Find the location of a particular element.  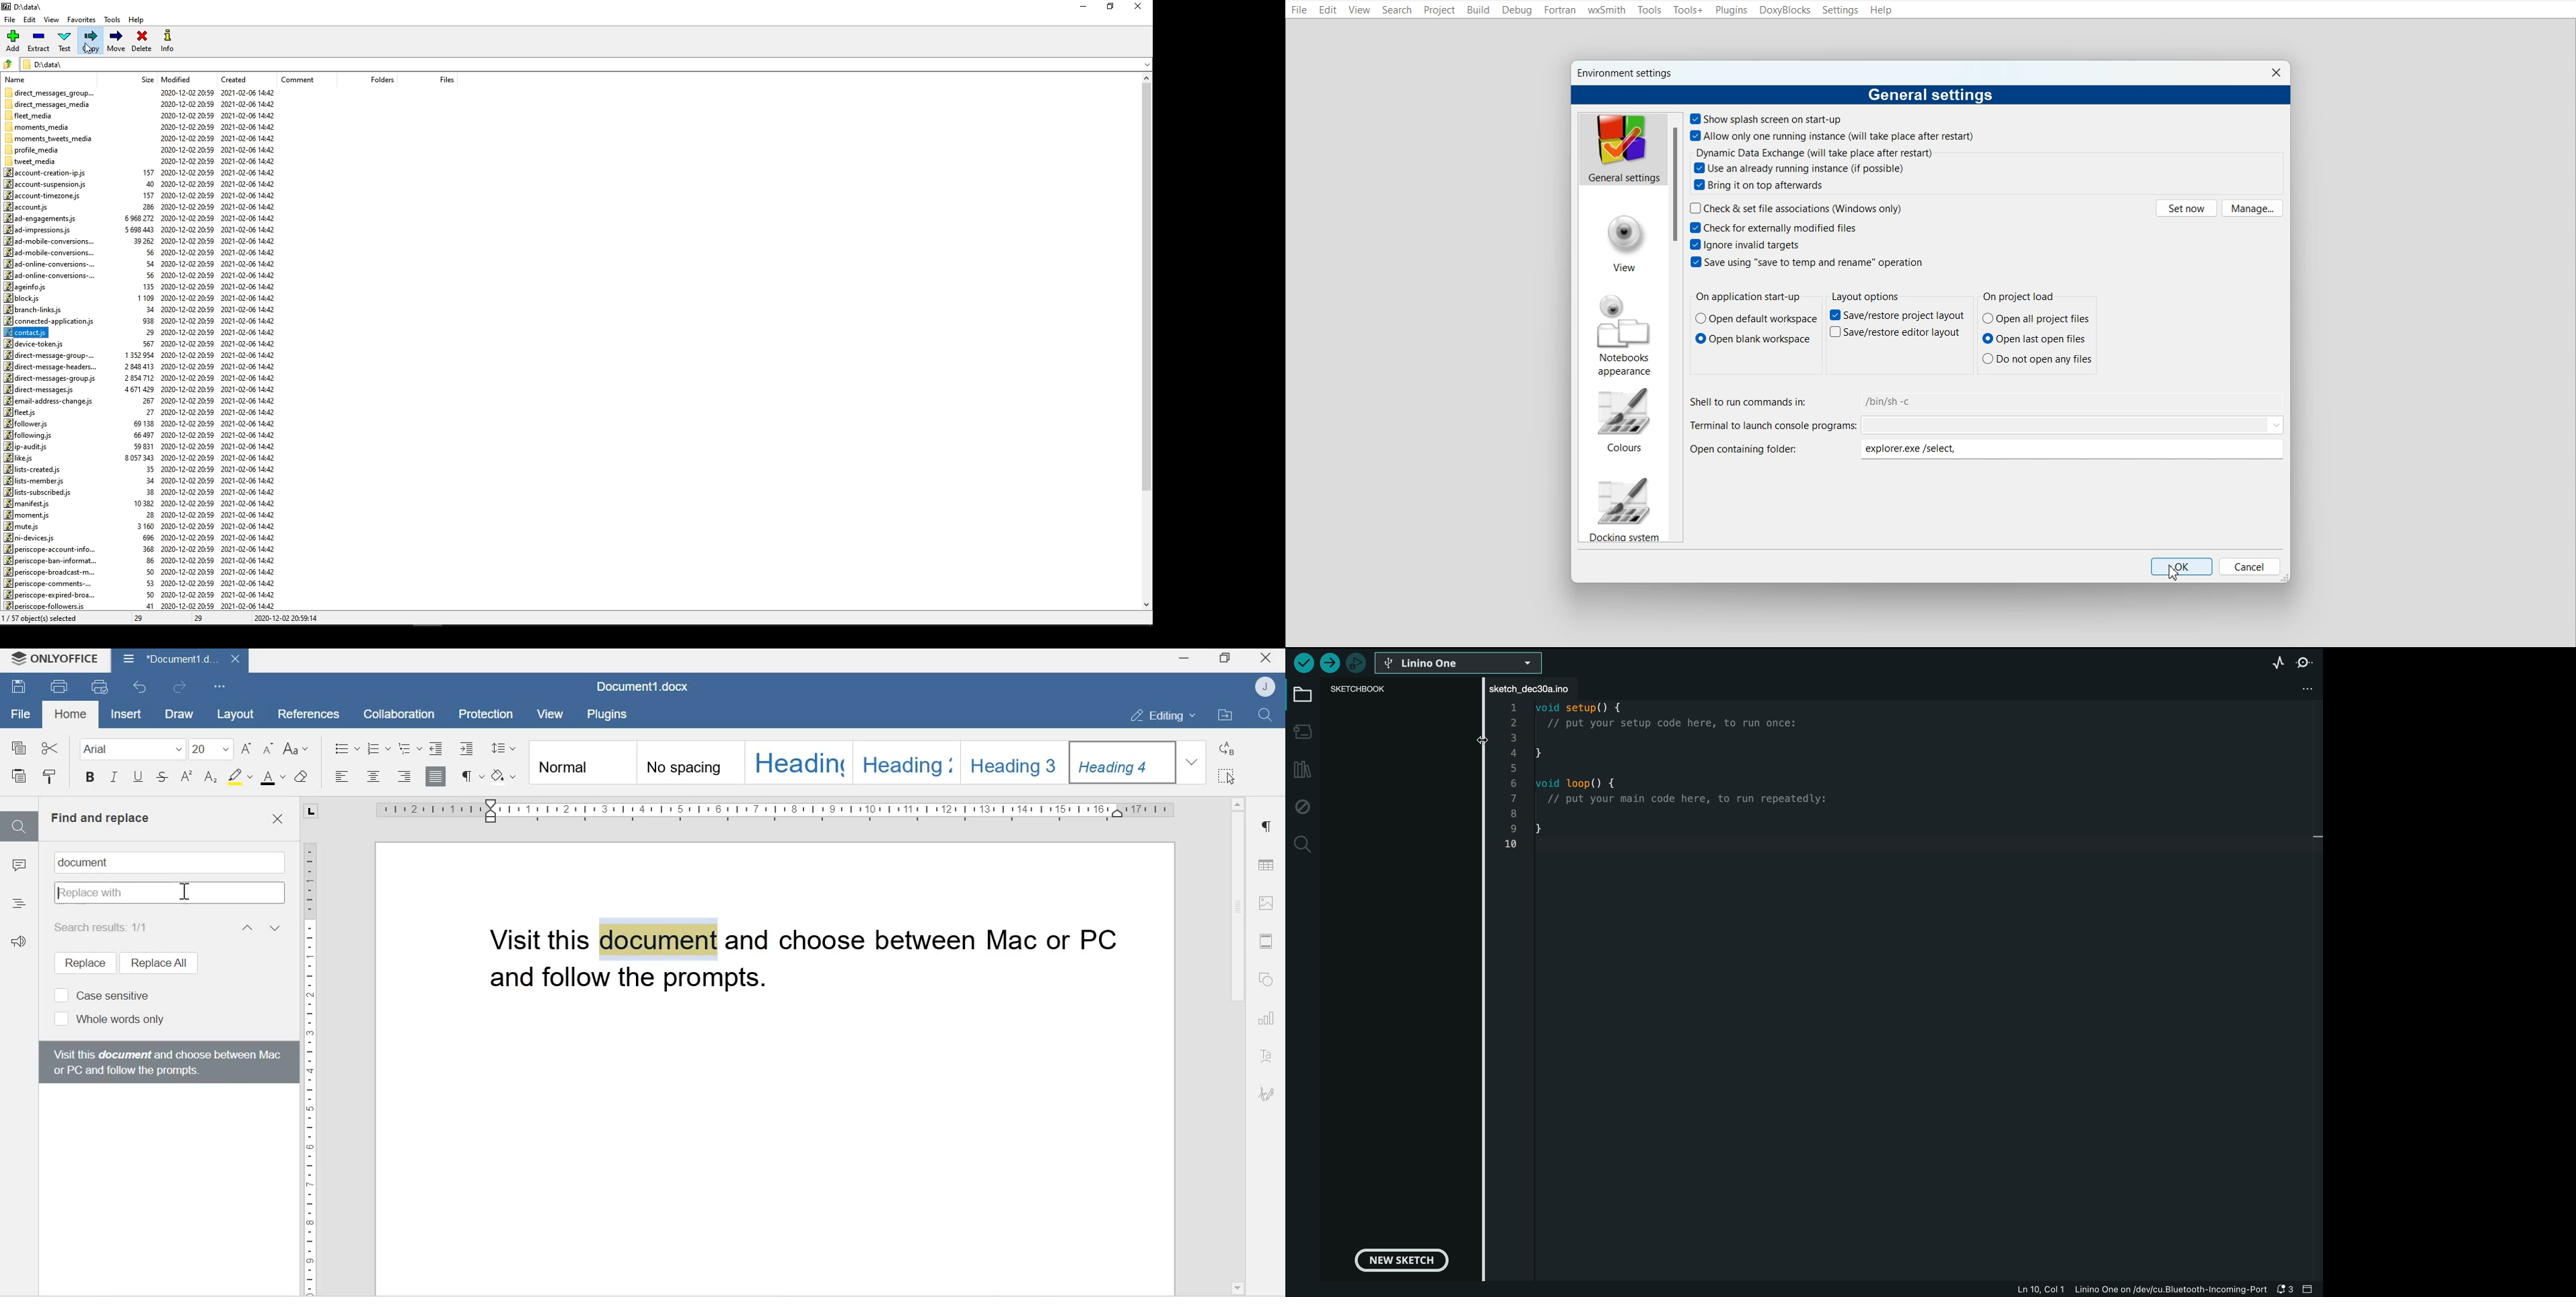

sketch book is located at coordinates (1365, 690).